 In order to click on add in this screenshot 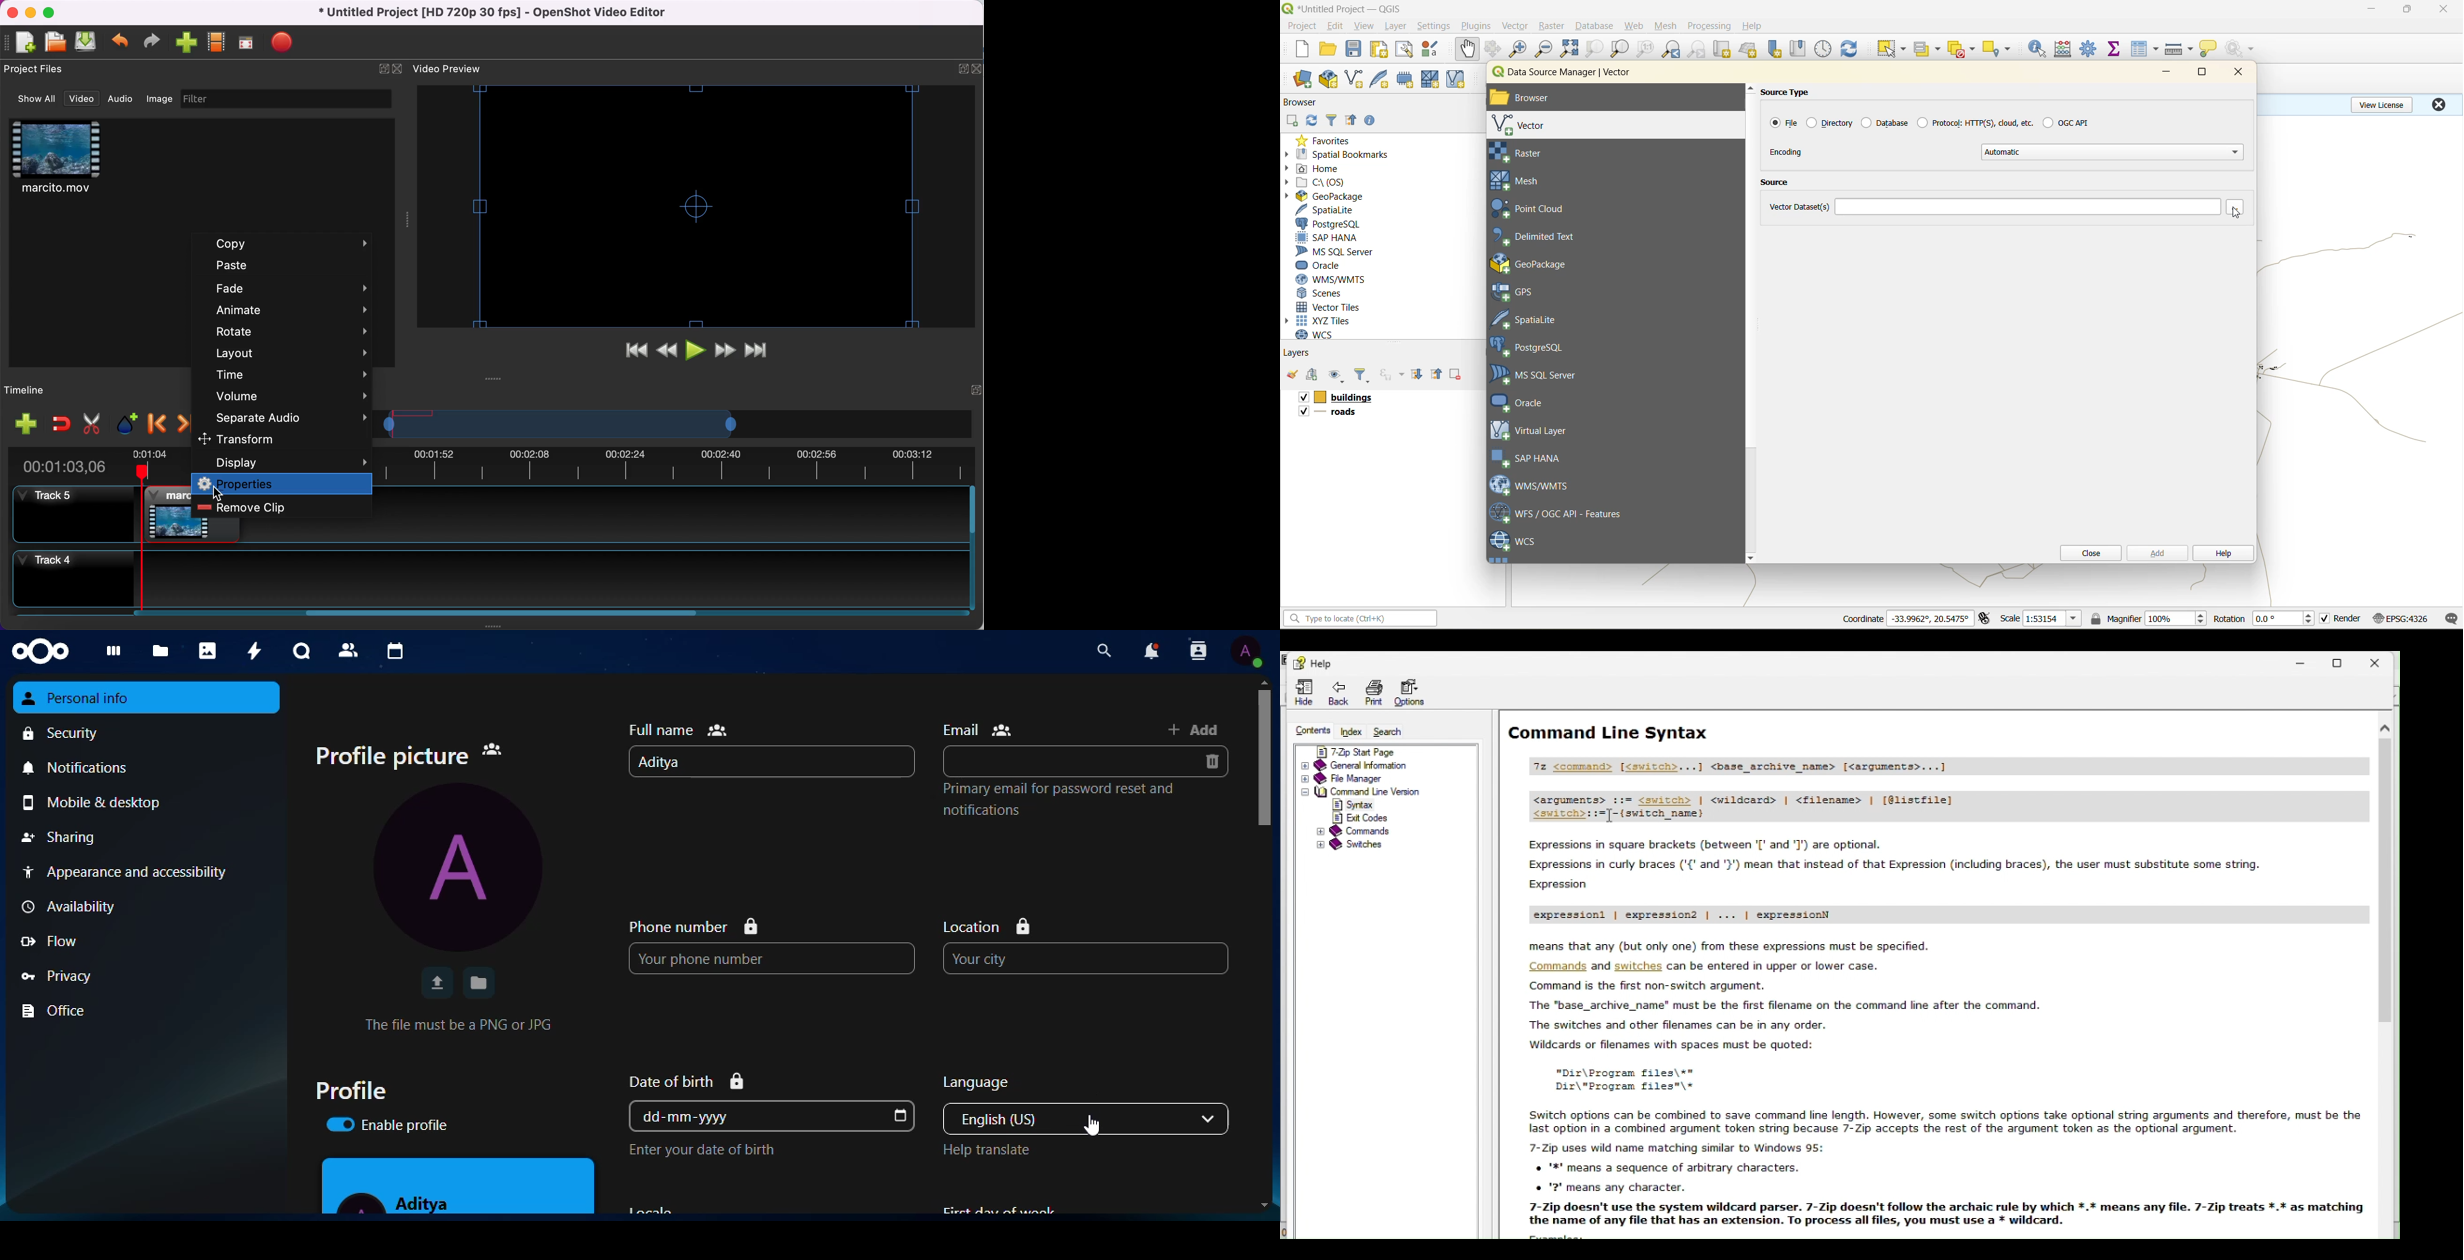, I will do `click(2156, 552)`.